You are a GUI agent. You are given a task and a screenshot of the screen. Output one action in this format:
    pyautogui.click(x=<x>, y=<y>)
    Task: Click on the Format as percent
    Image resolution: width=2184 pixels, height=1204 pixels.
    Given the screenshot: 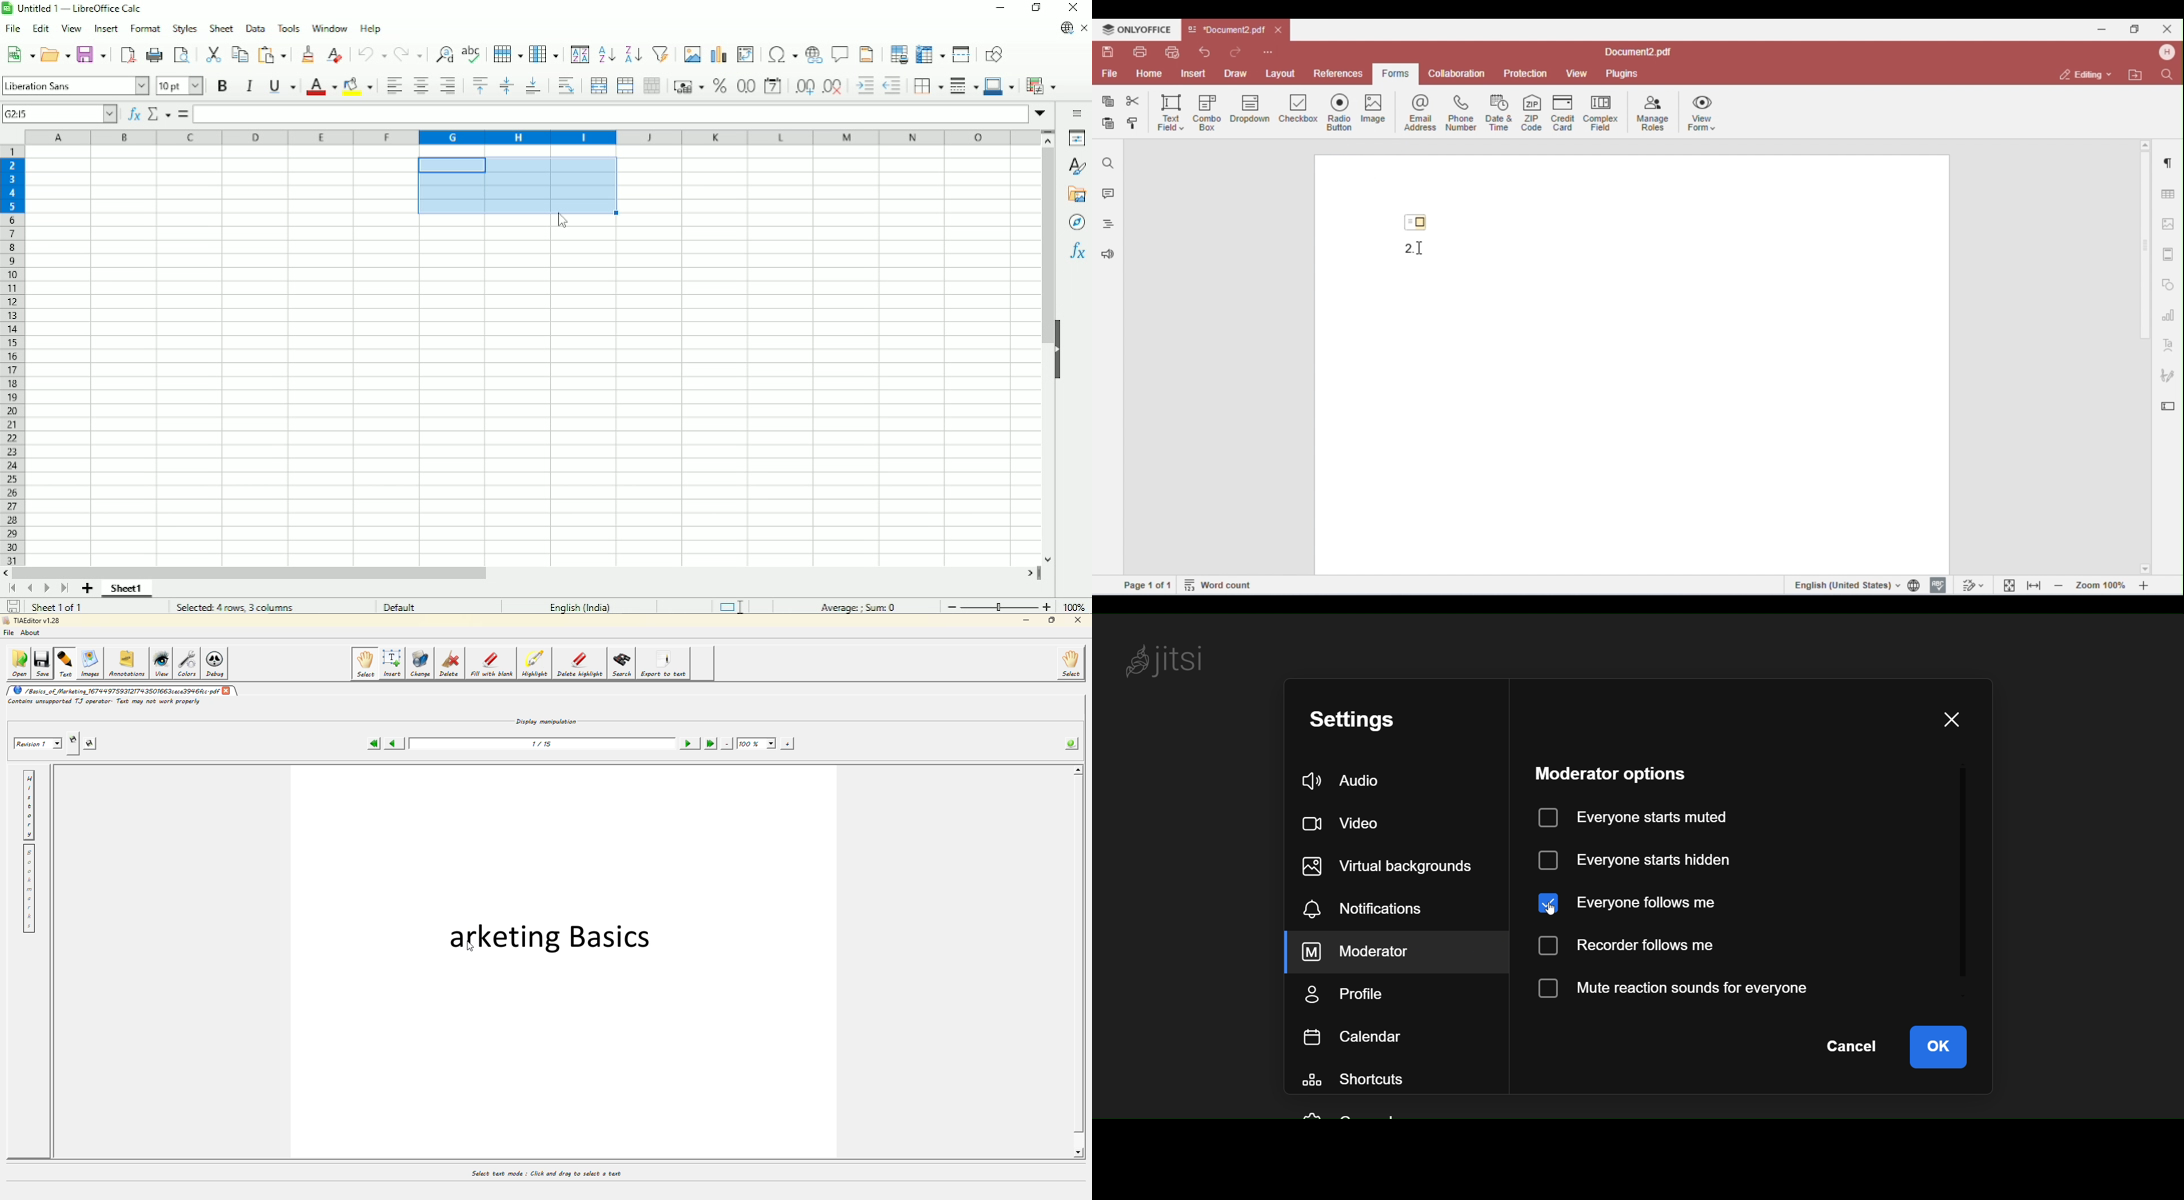 What is the action you would take?
    pyautogui.click(x=719, y=86)
    